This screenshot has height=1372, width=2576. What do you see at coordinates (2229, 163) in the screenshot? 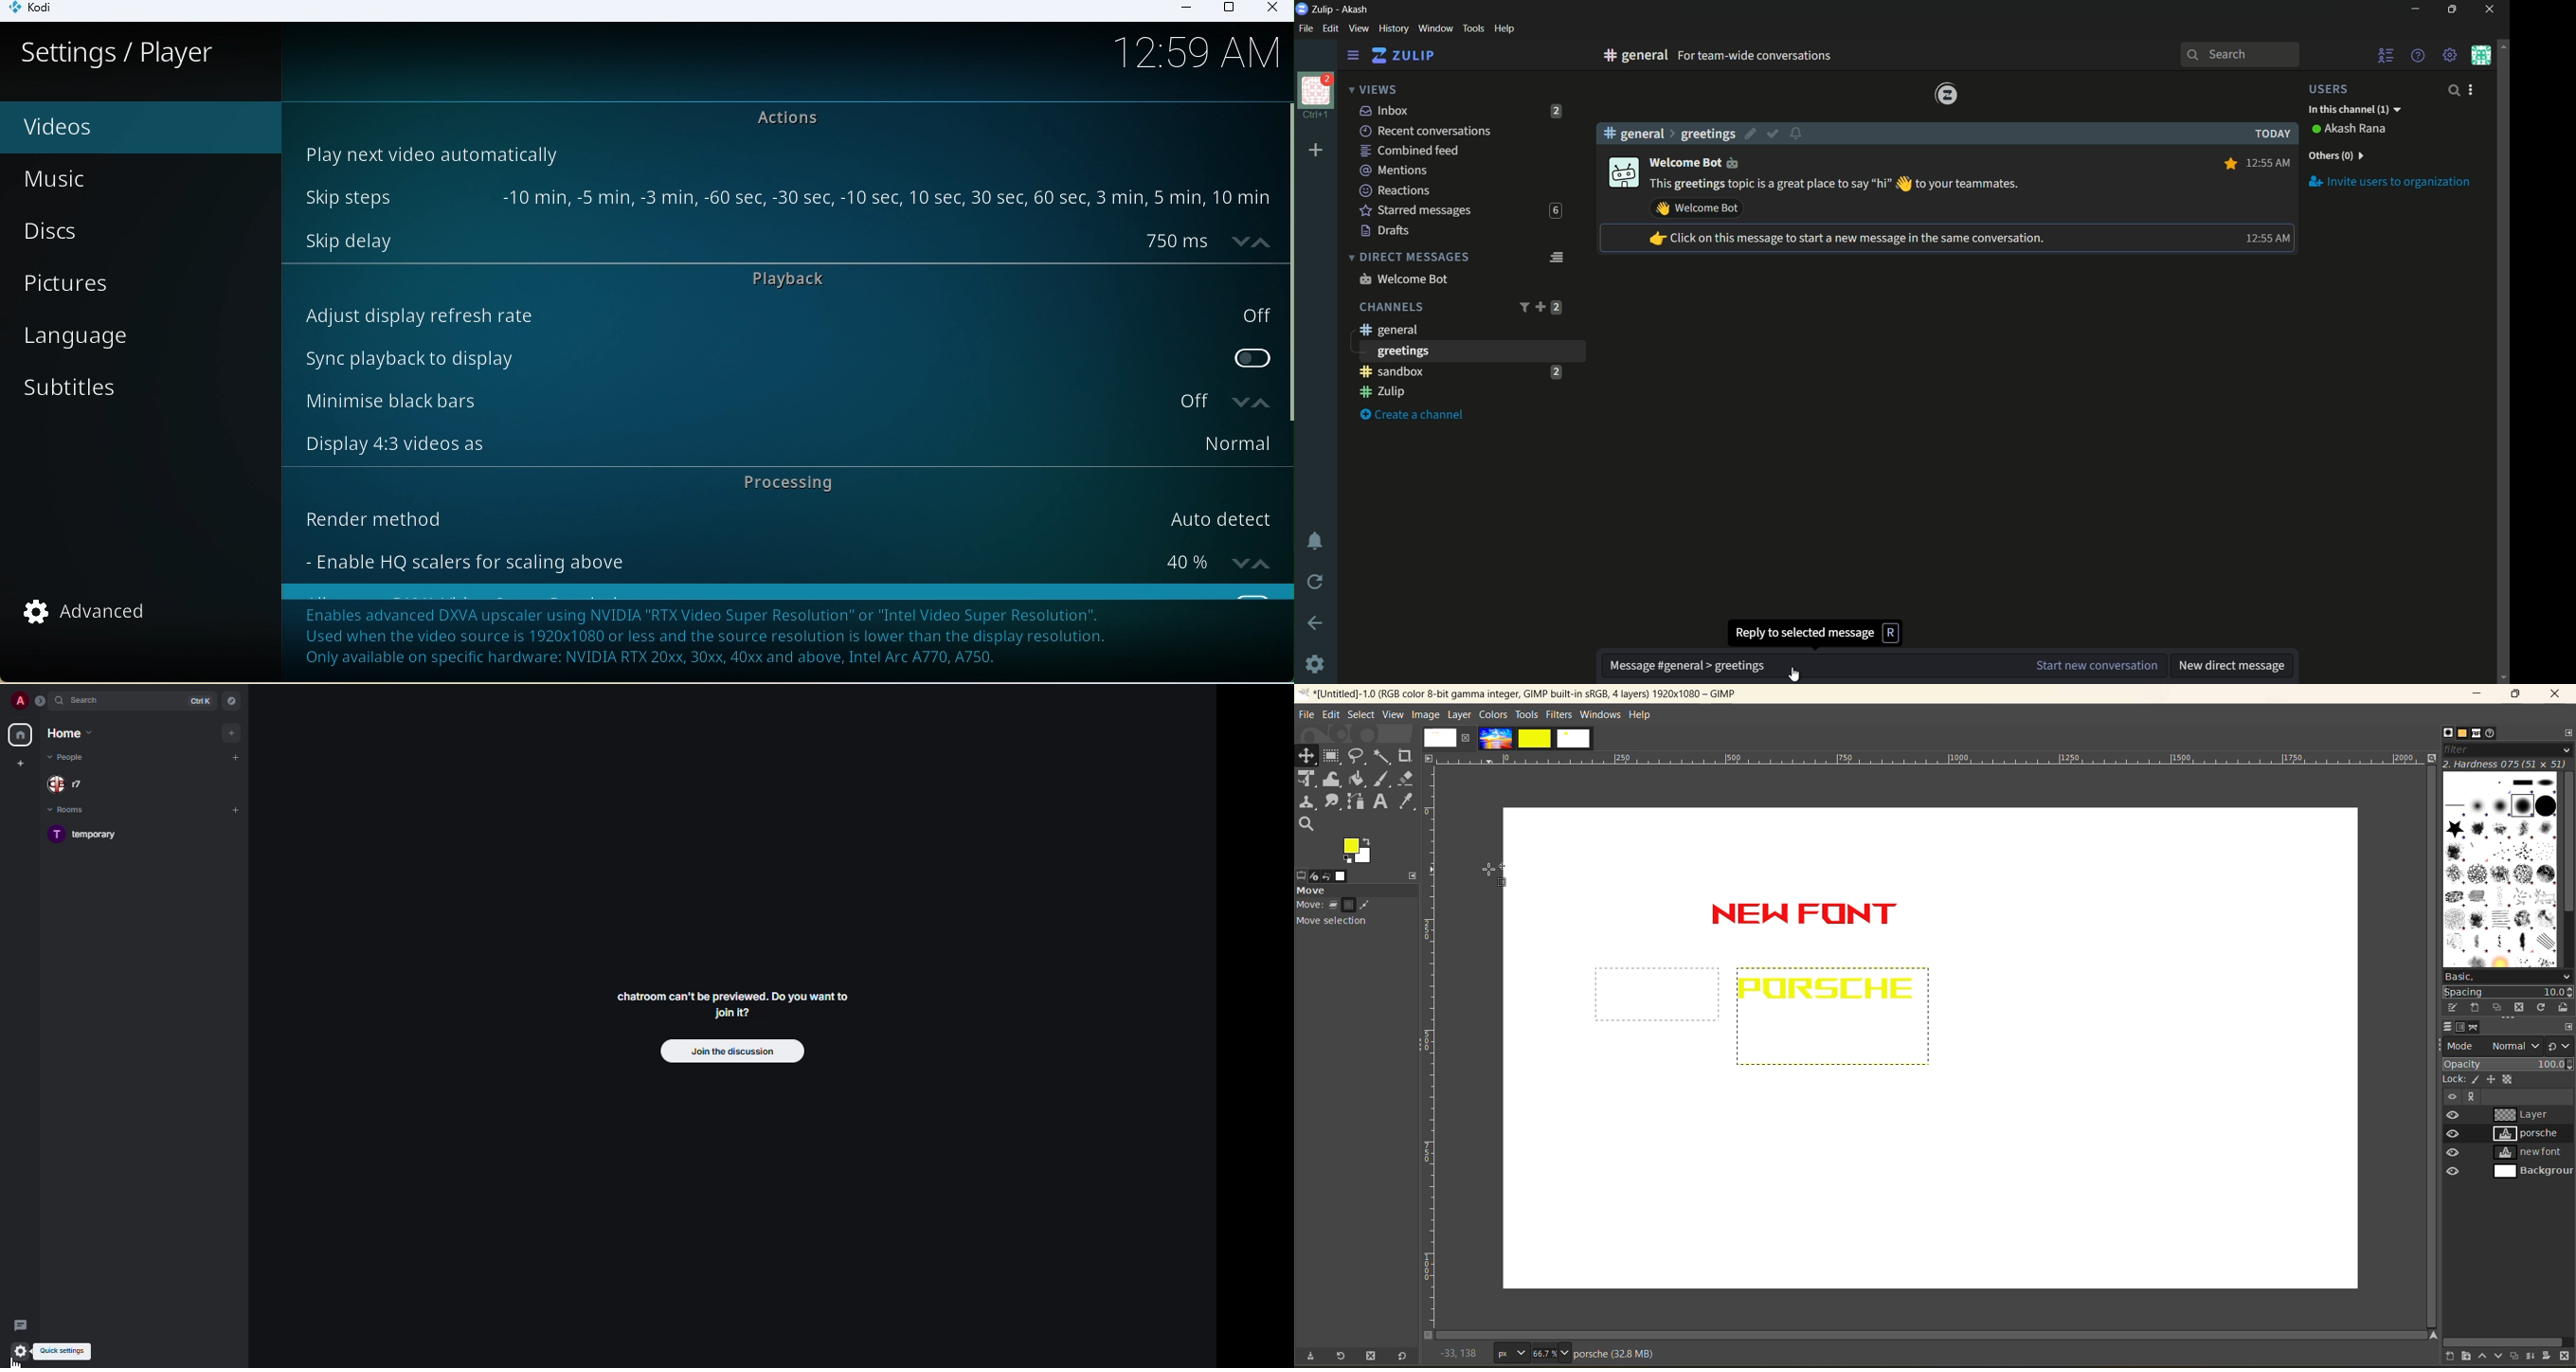
I see `Star` at bounding box center [2229, 163].